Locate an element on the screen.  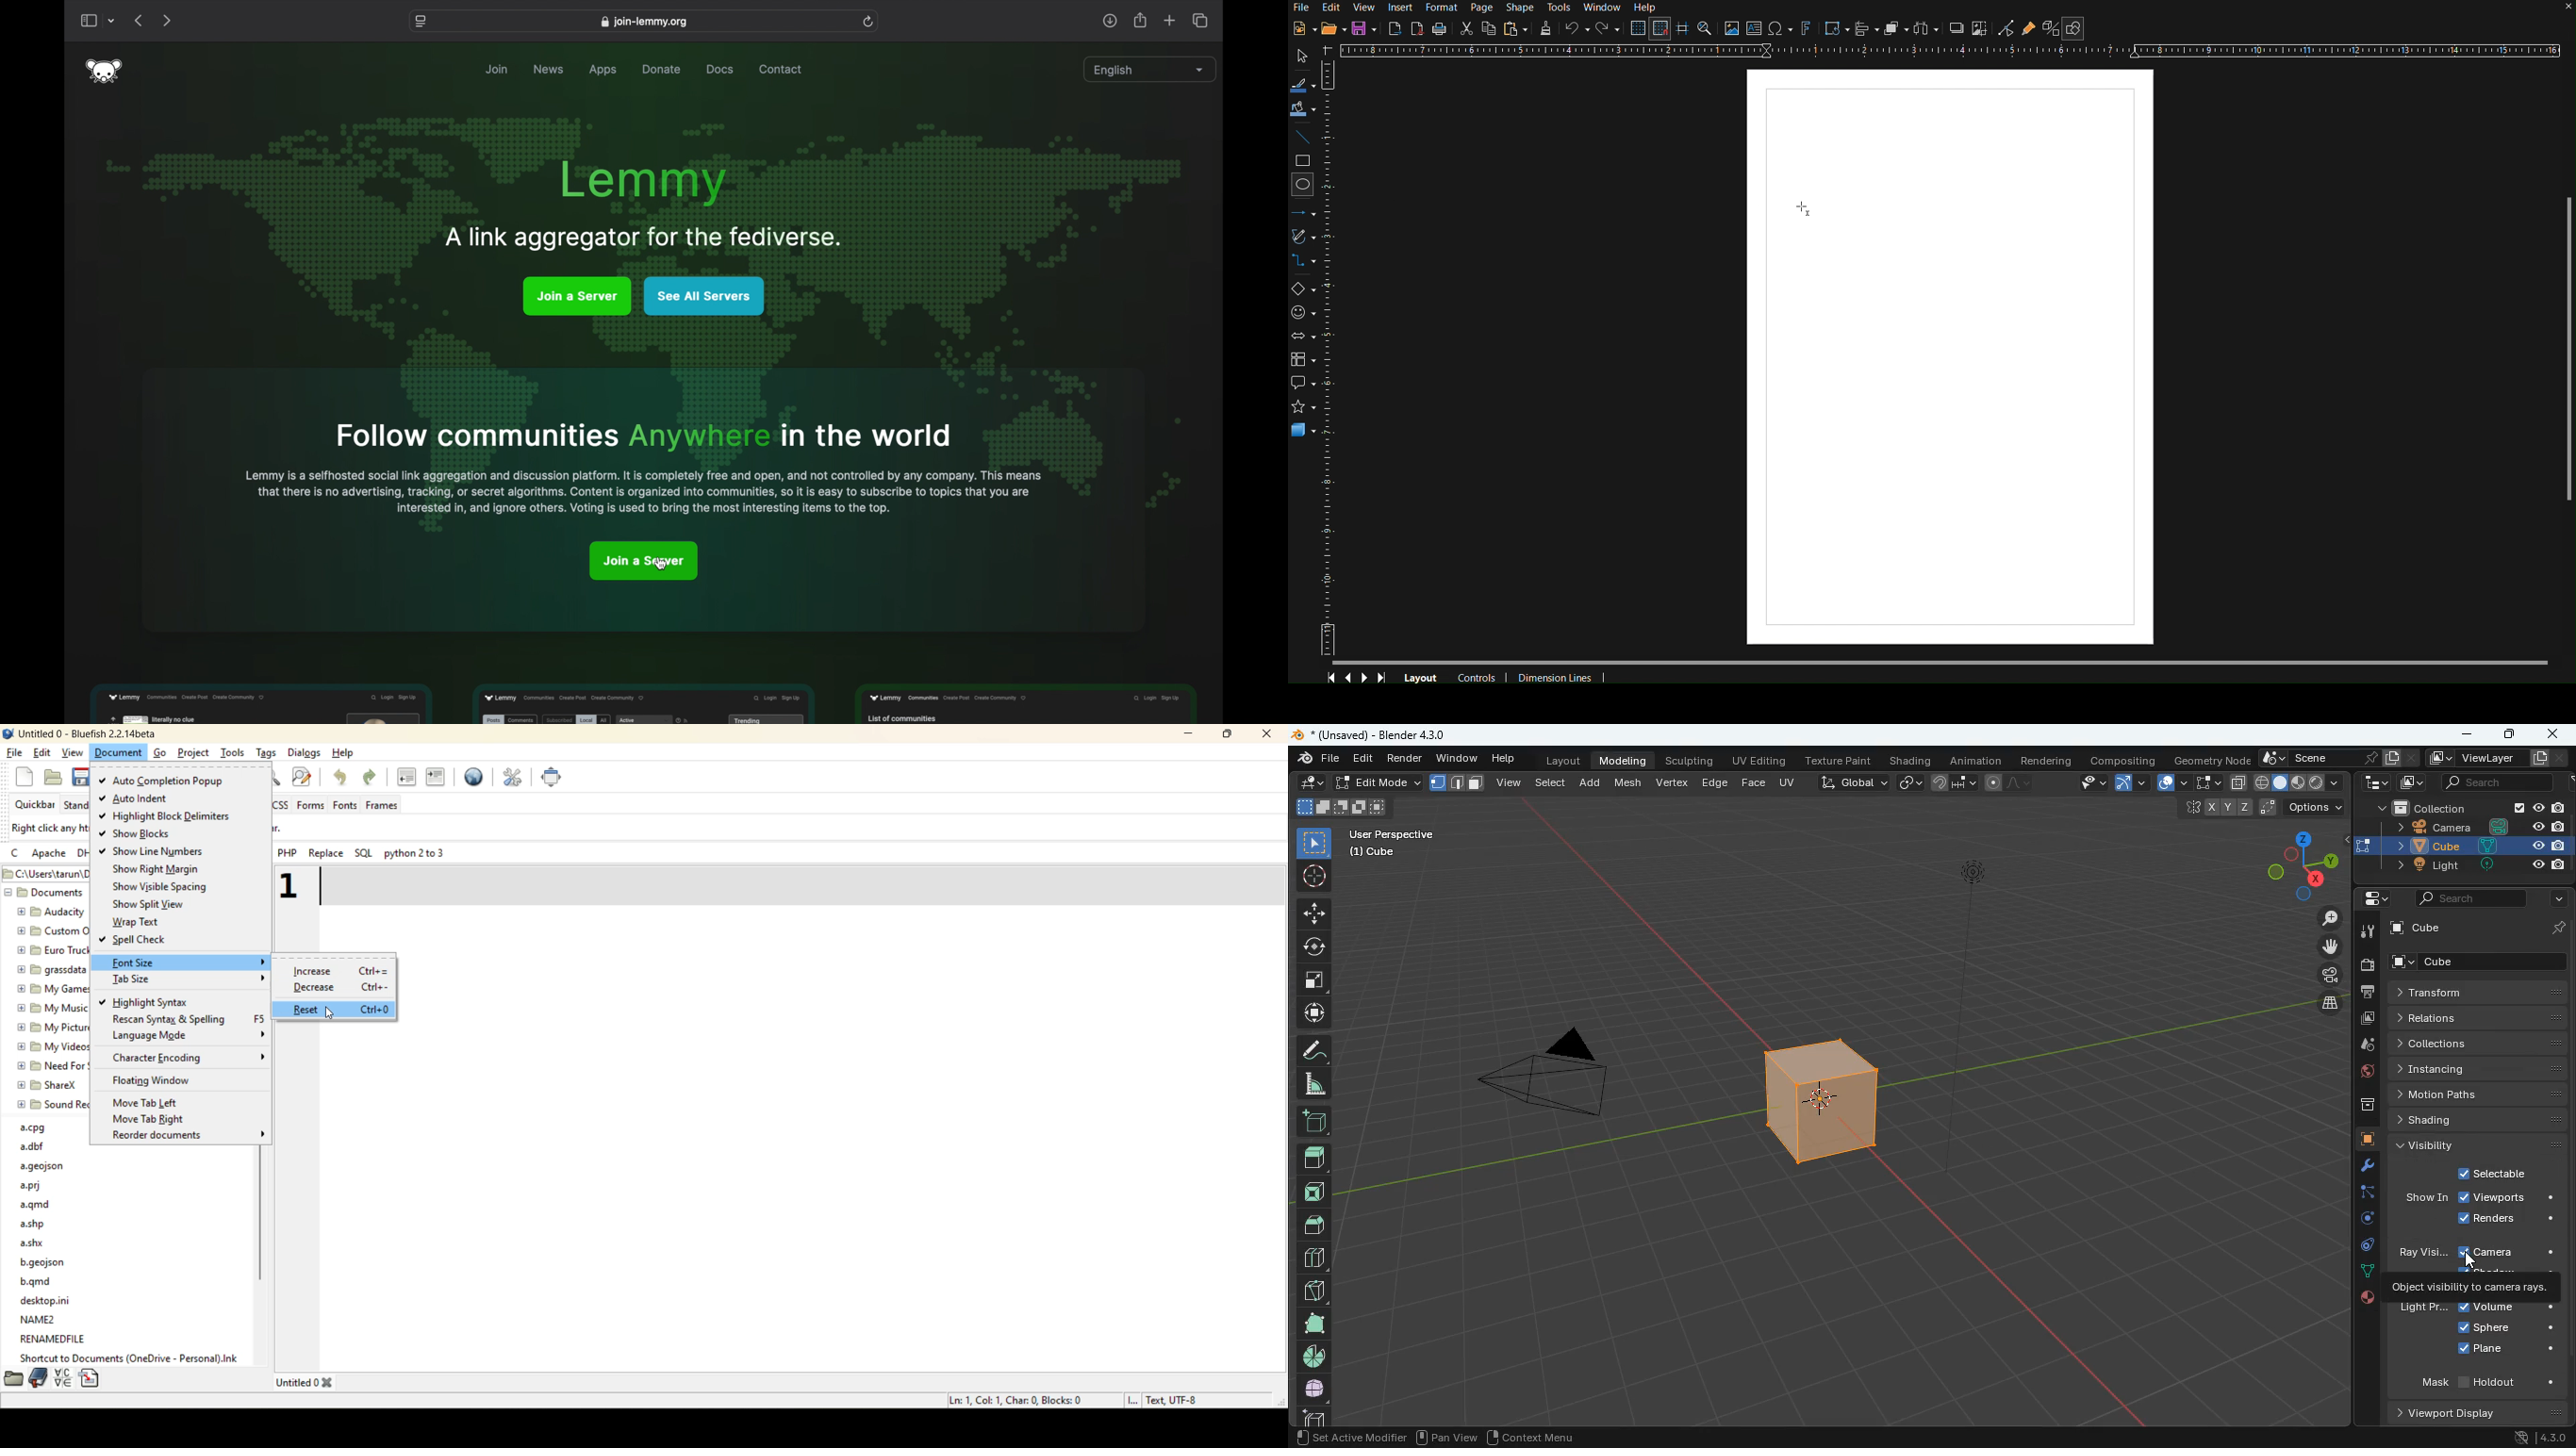
context menu is located at coordinates (1536, 1435).